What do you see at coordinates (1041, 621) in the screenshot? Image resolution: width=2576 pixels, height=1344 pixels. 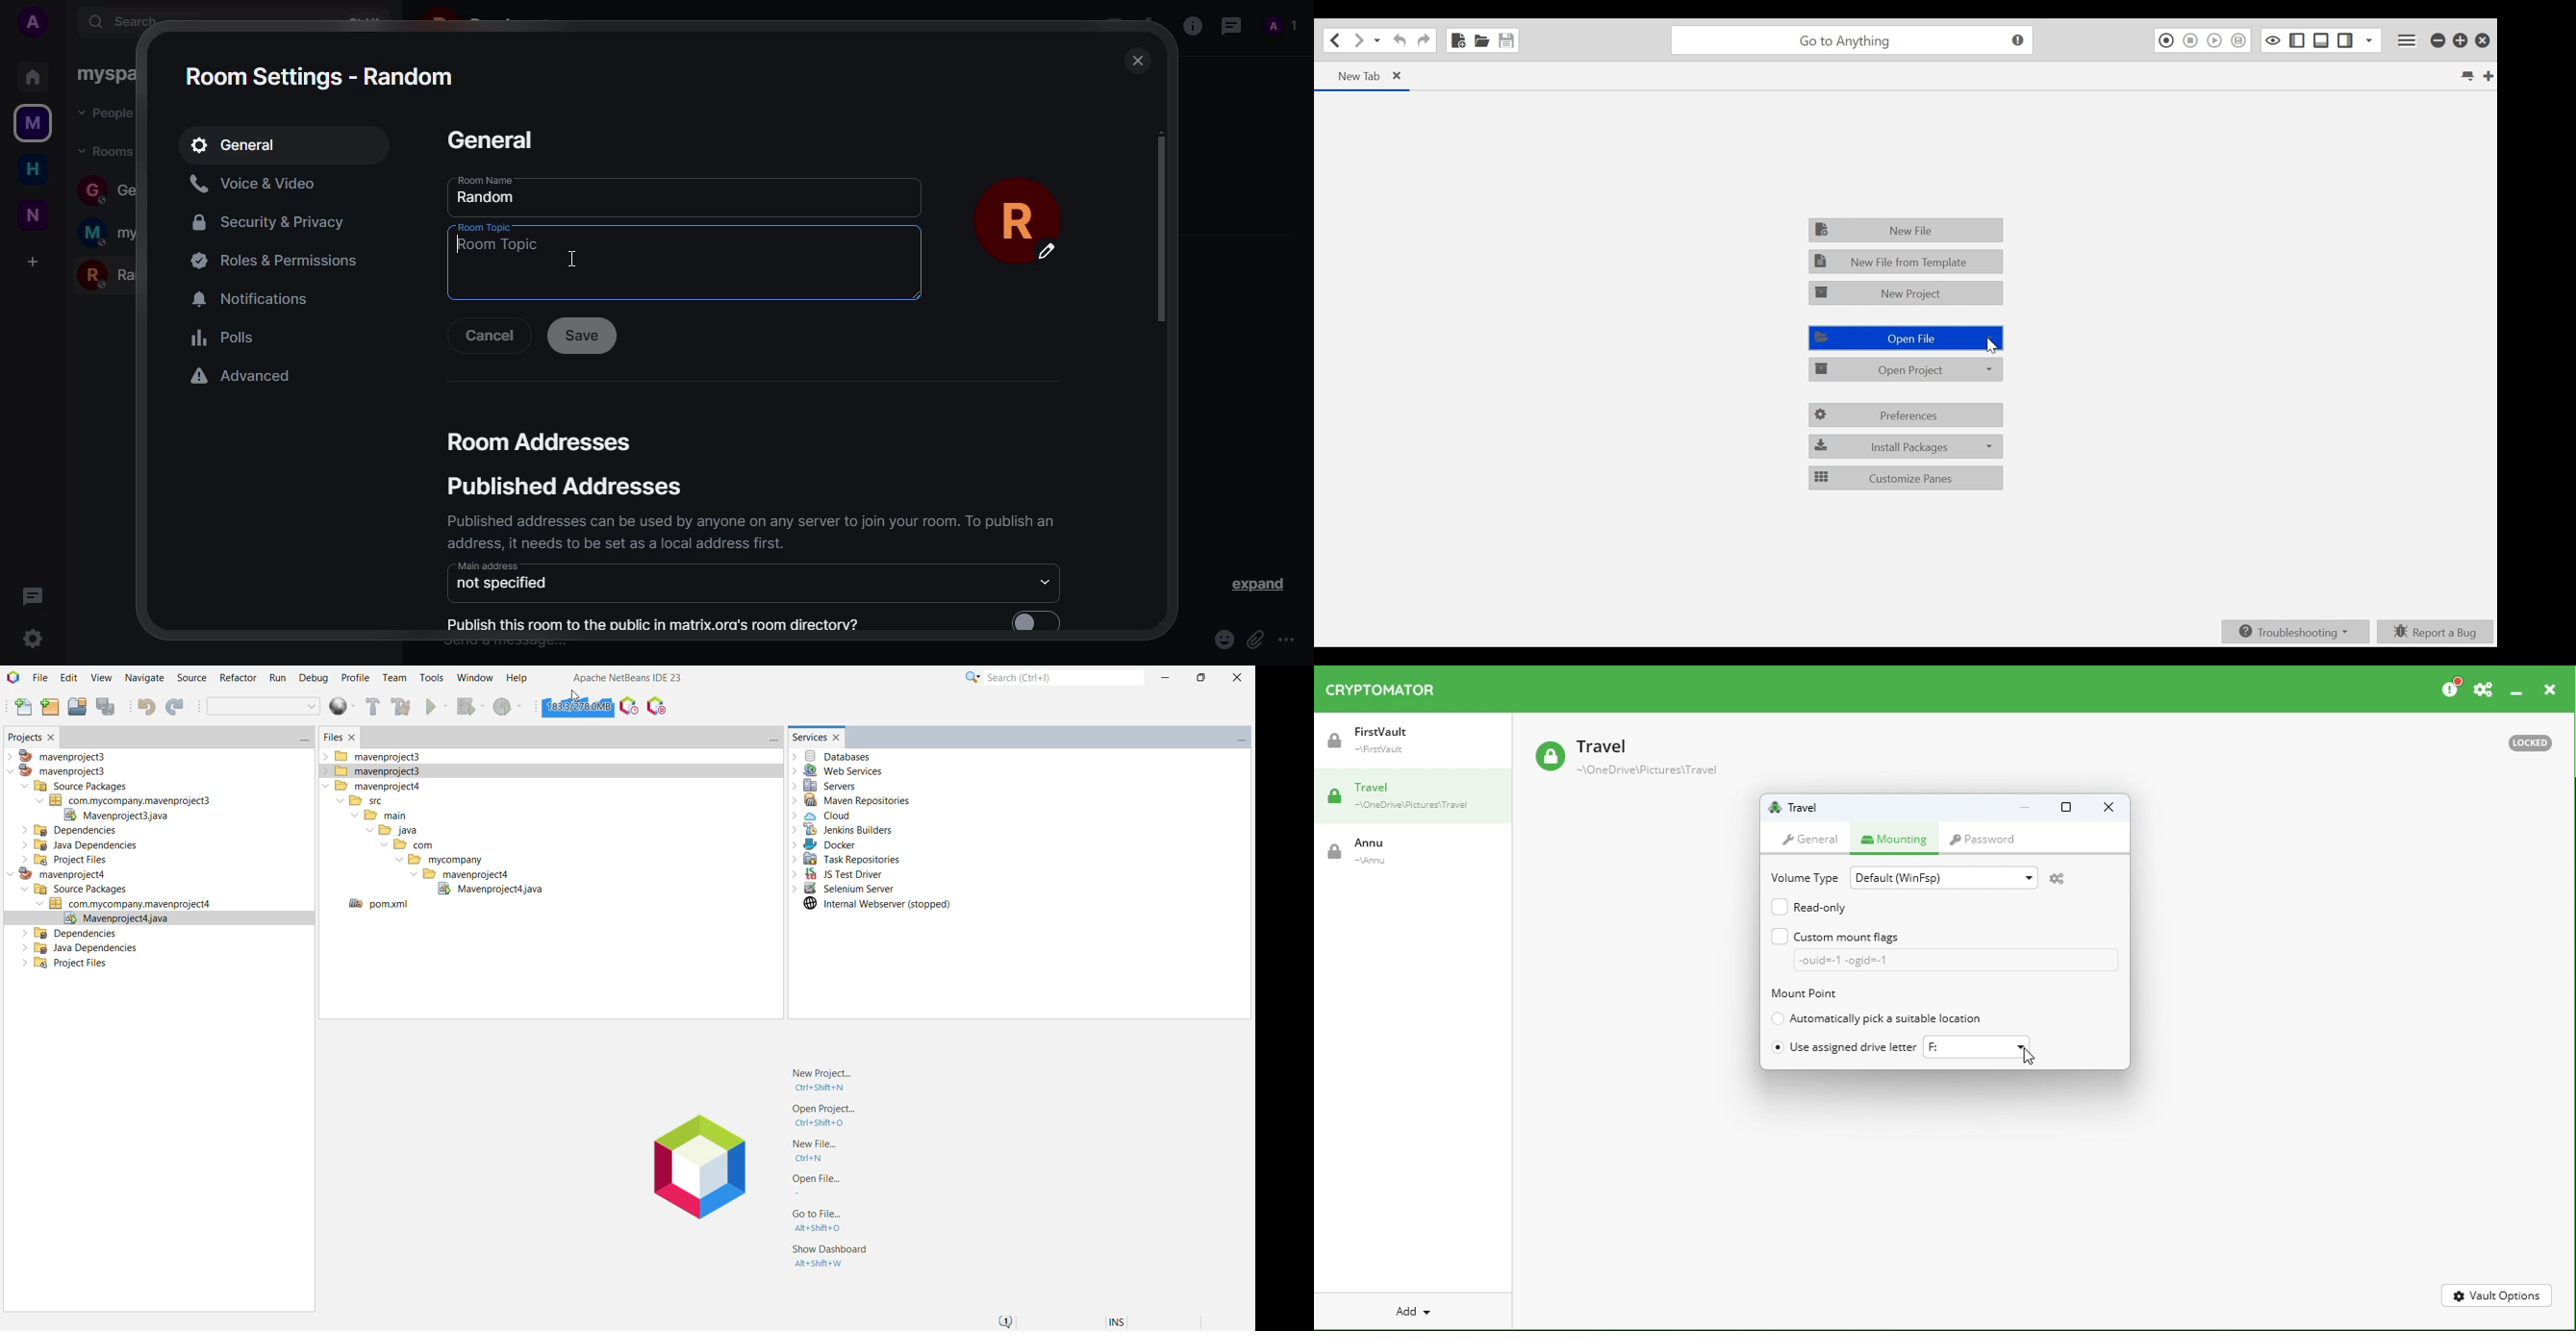 I see `enable` at bounding box center [1041, 621].